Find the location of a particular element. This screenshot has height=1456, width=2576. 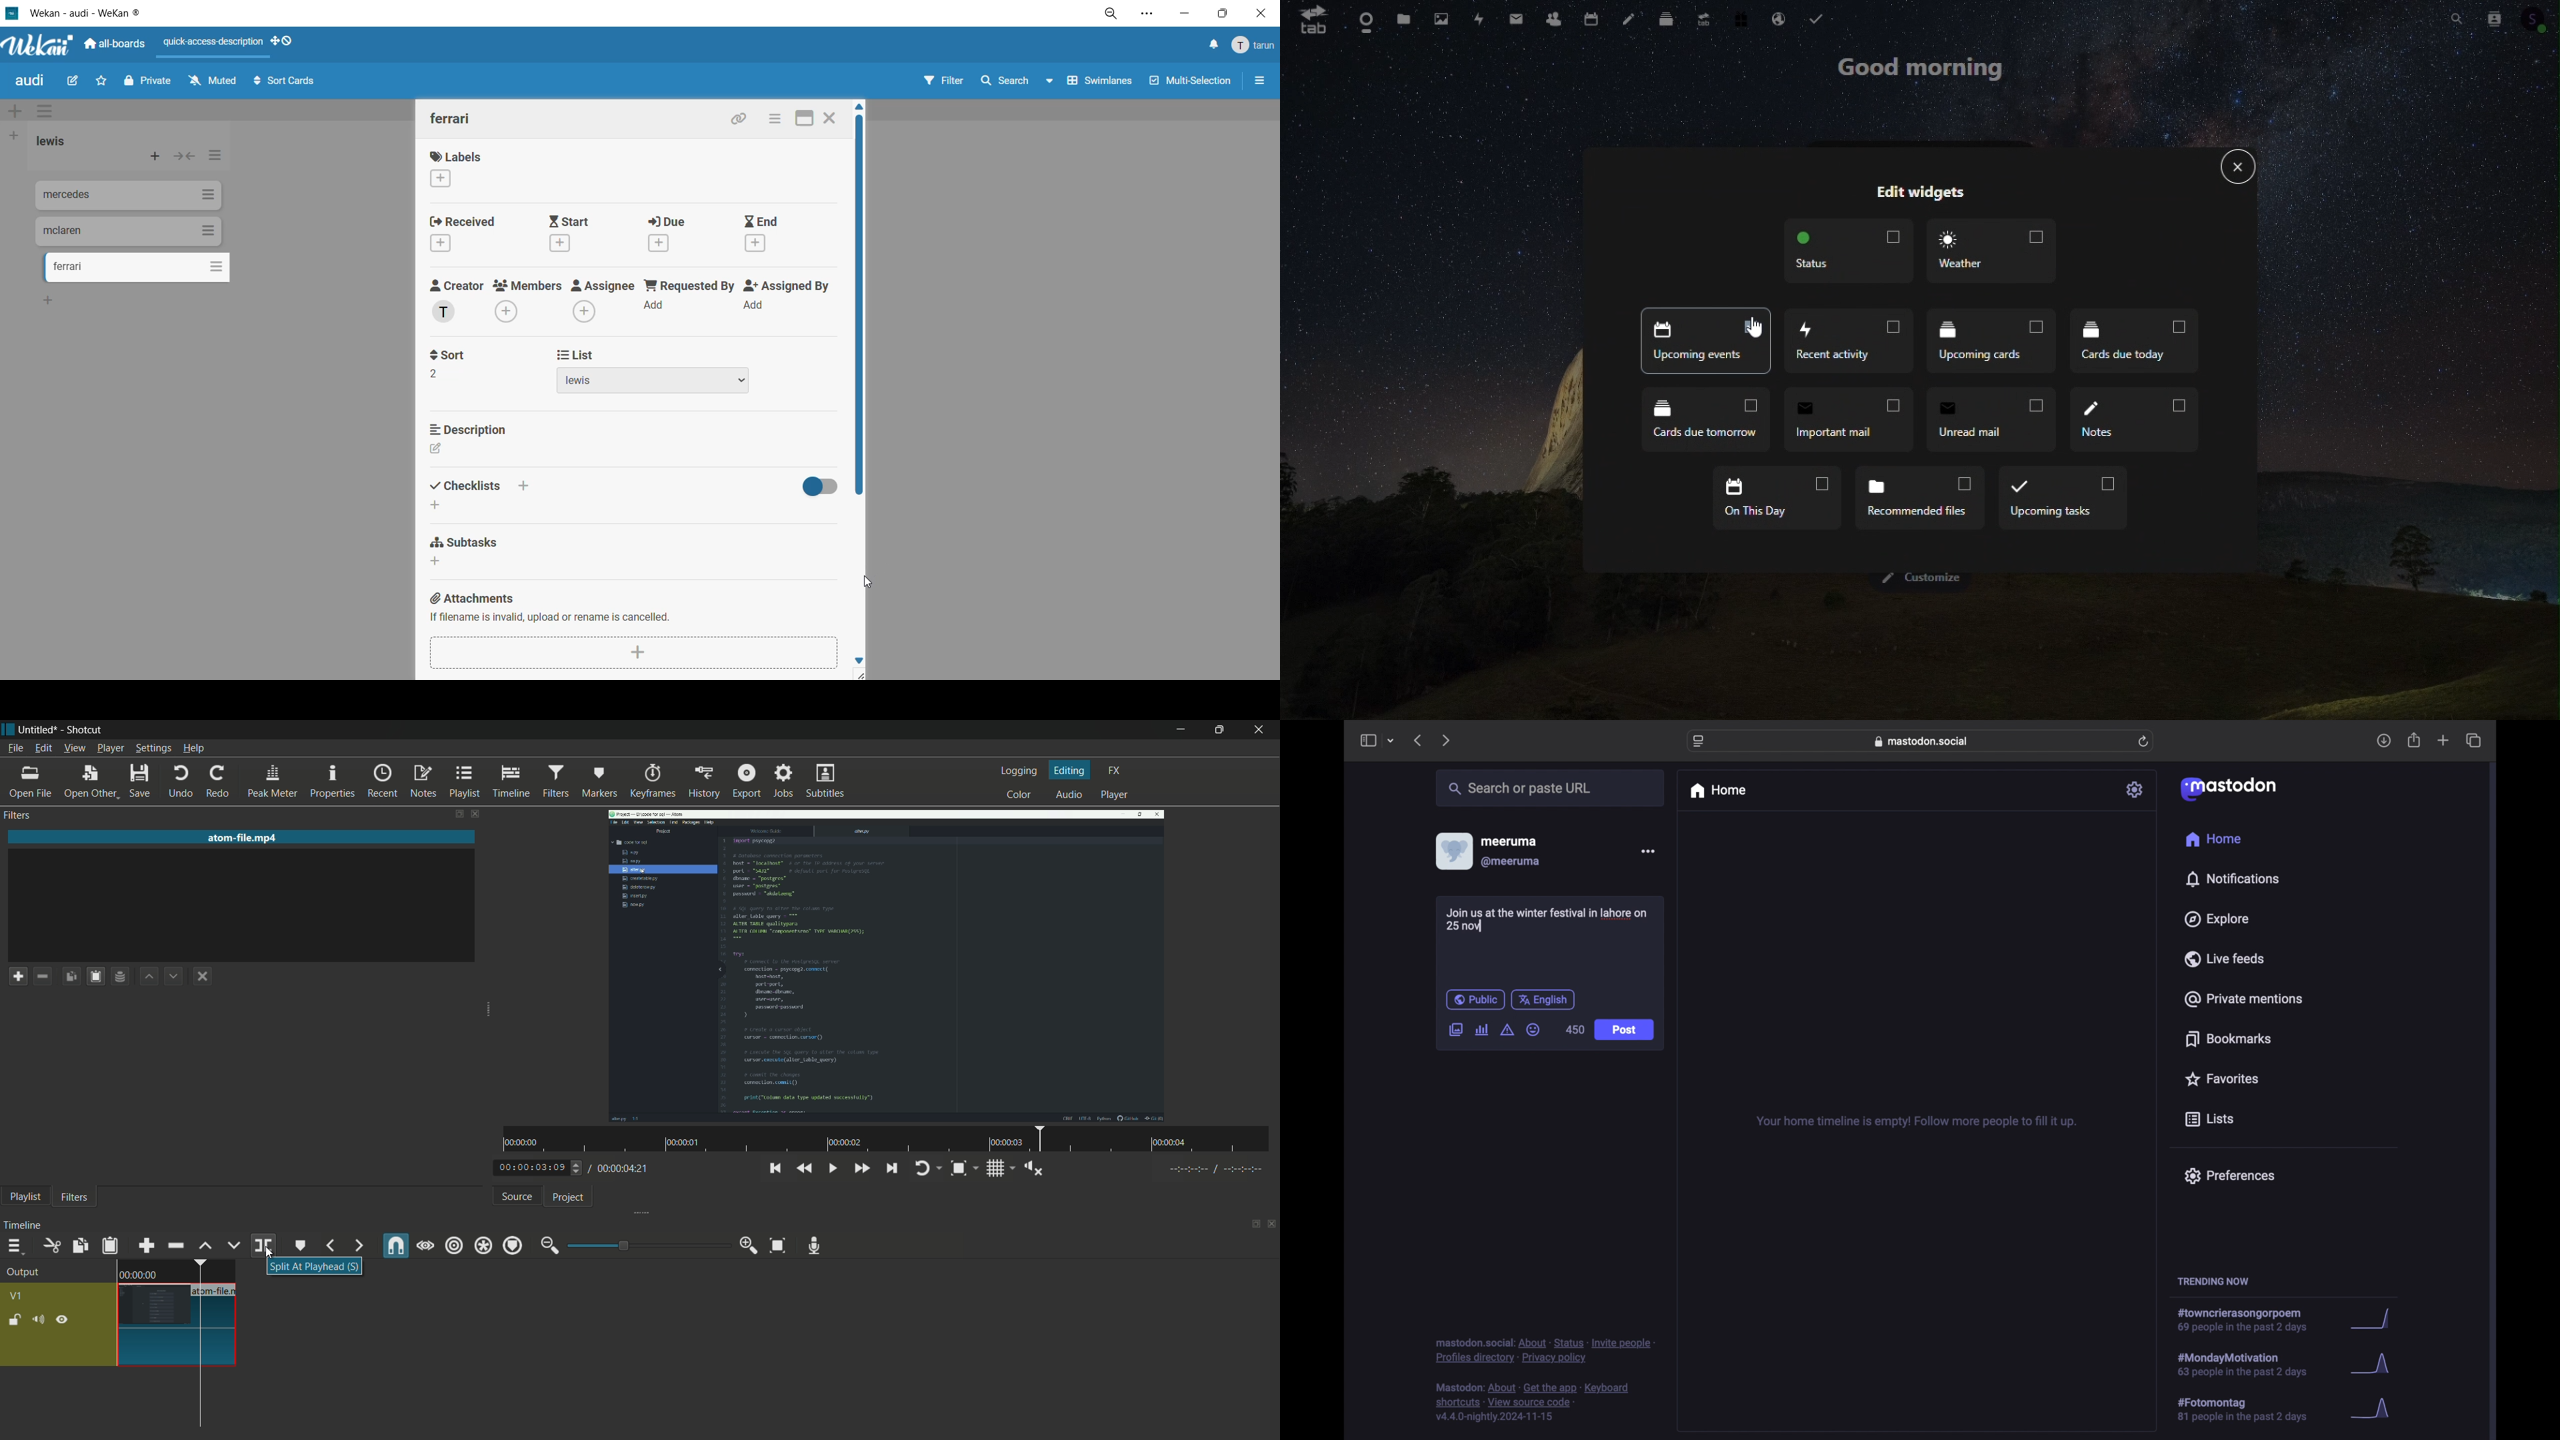

video in timeline is located at coordinates (177, 1313).